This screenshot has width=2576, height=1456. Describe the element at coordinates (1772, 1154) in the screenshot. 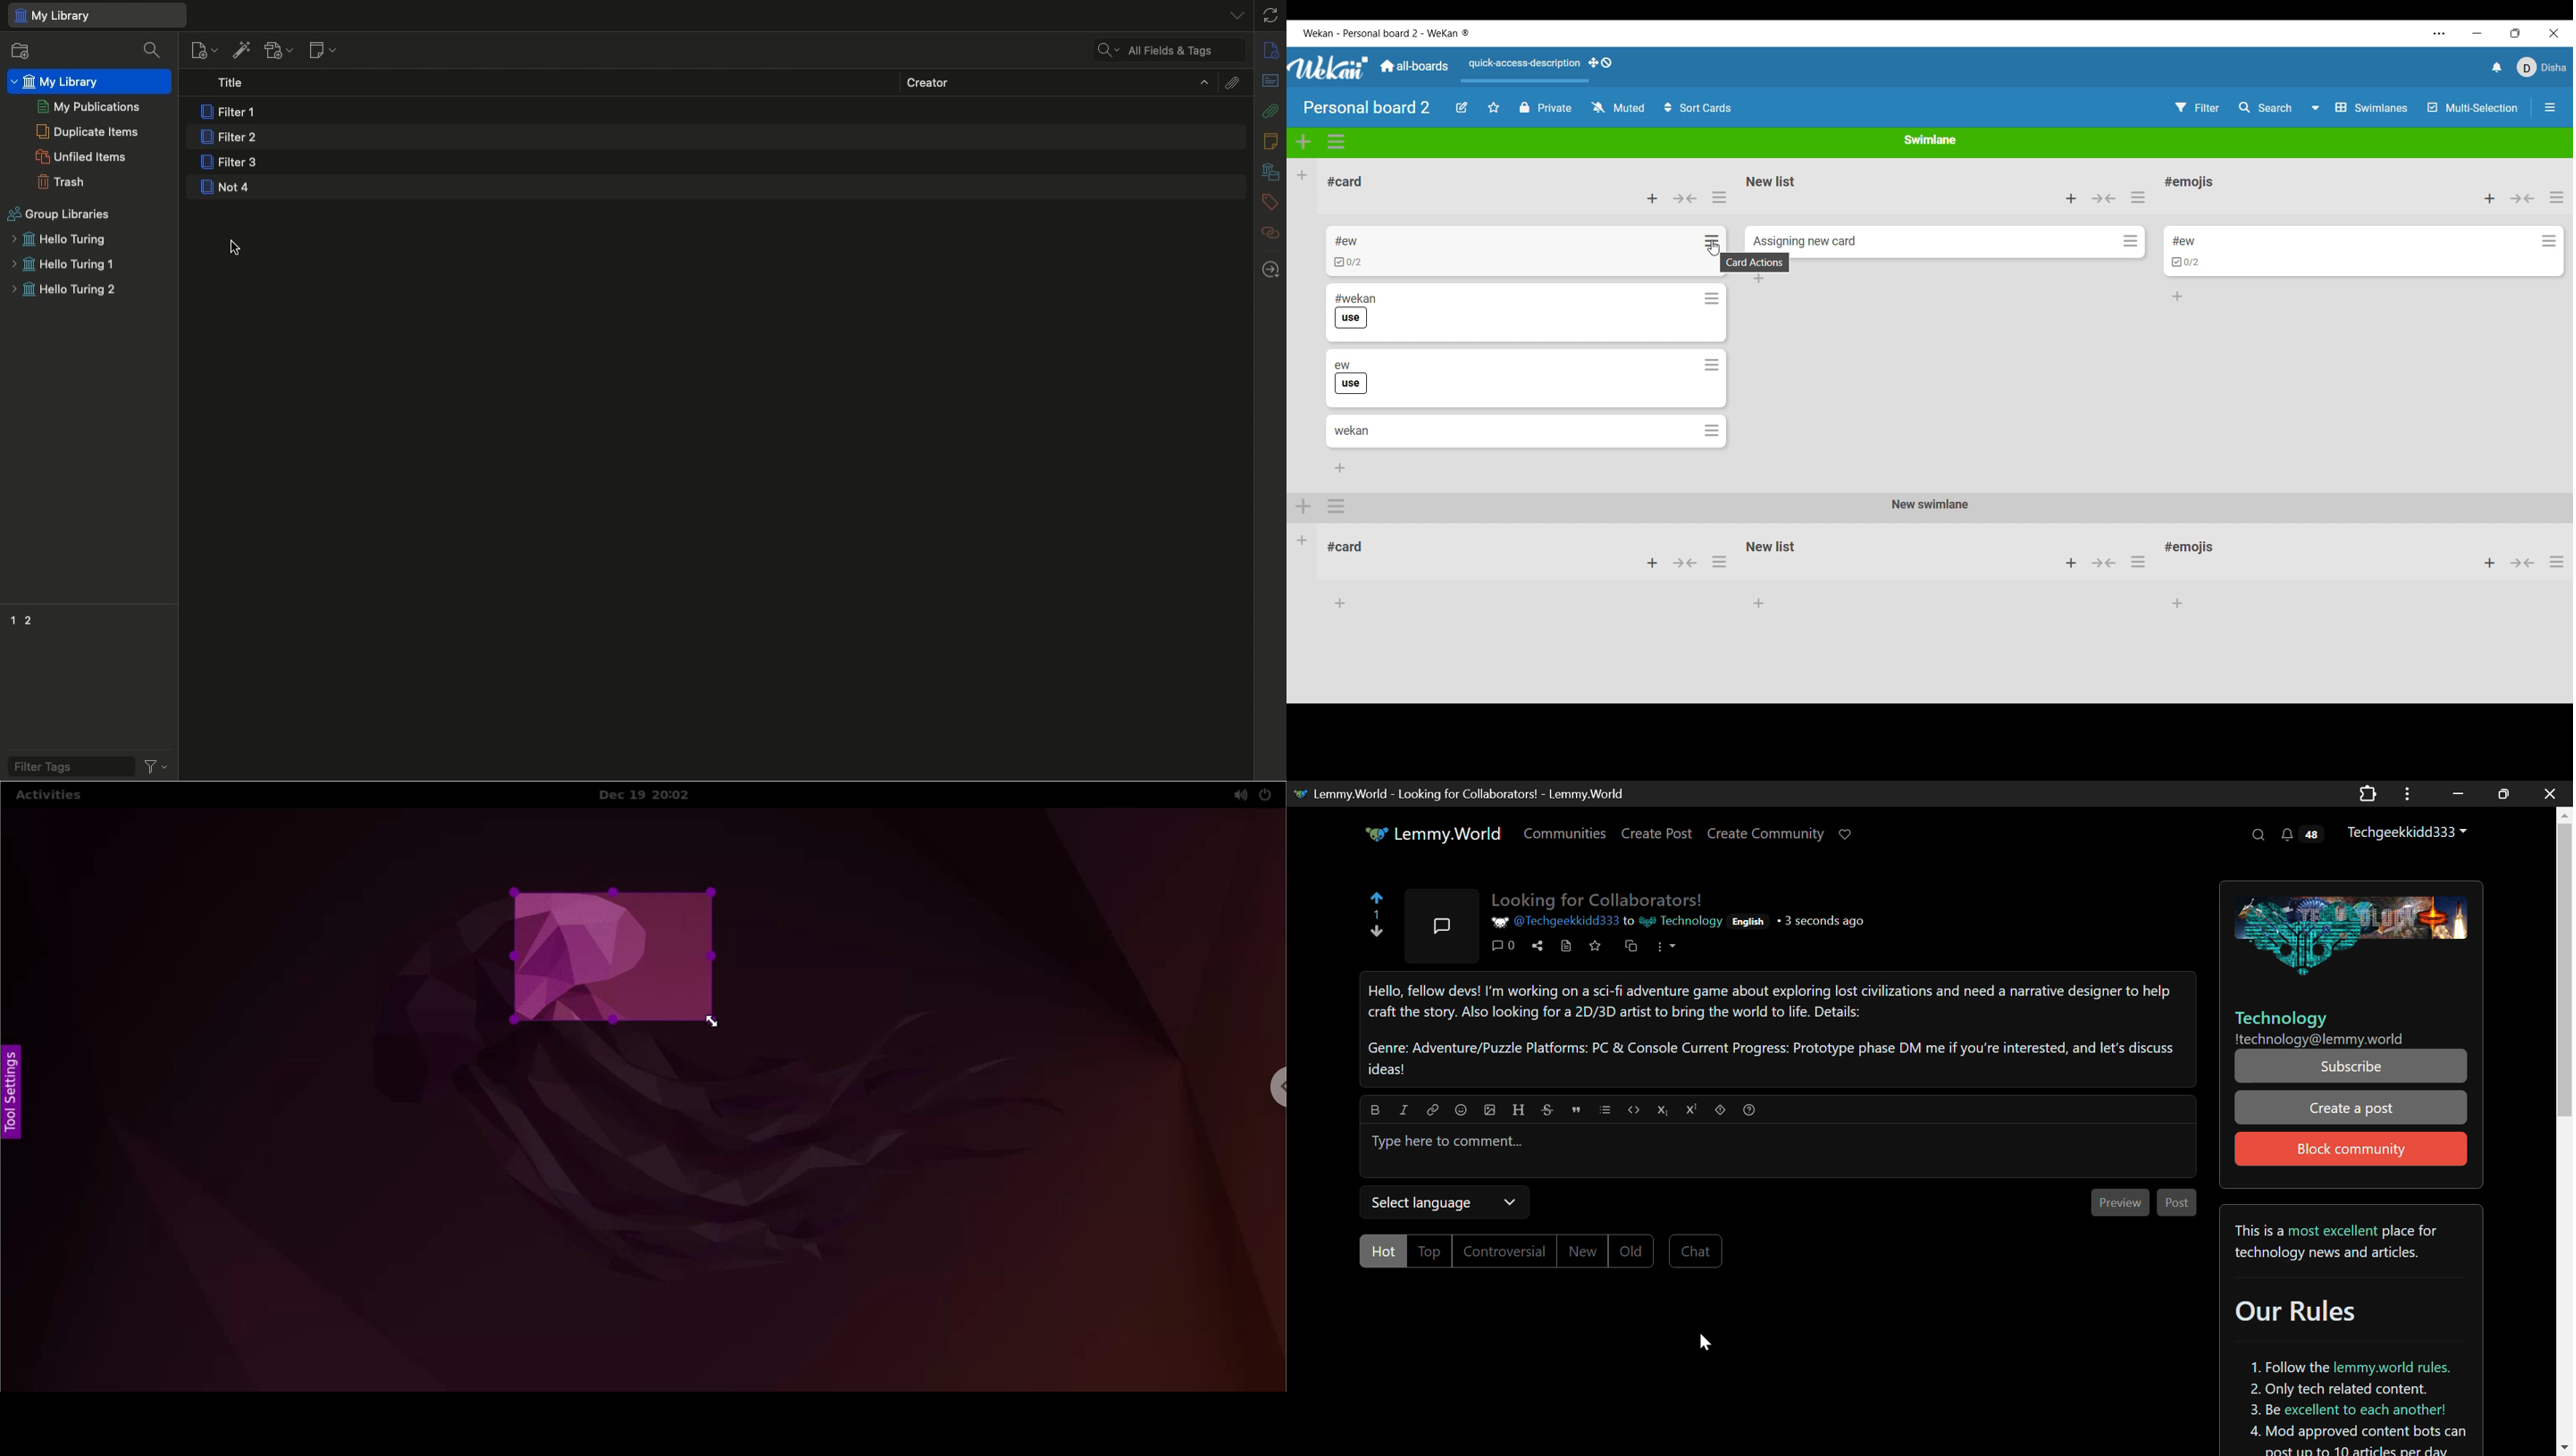

I see `Type here to comment...` at that location.